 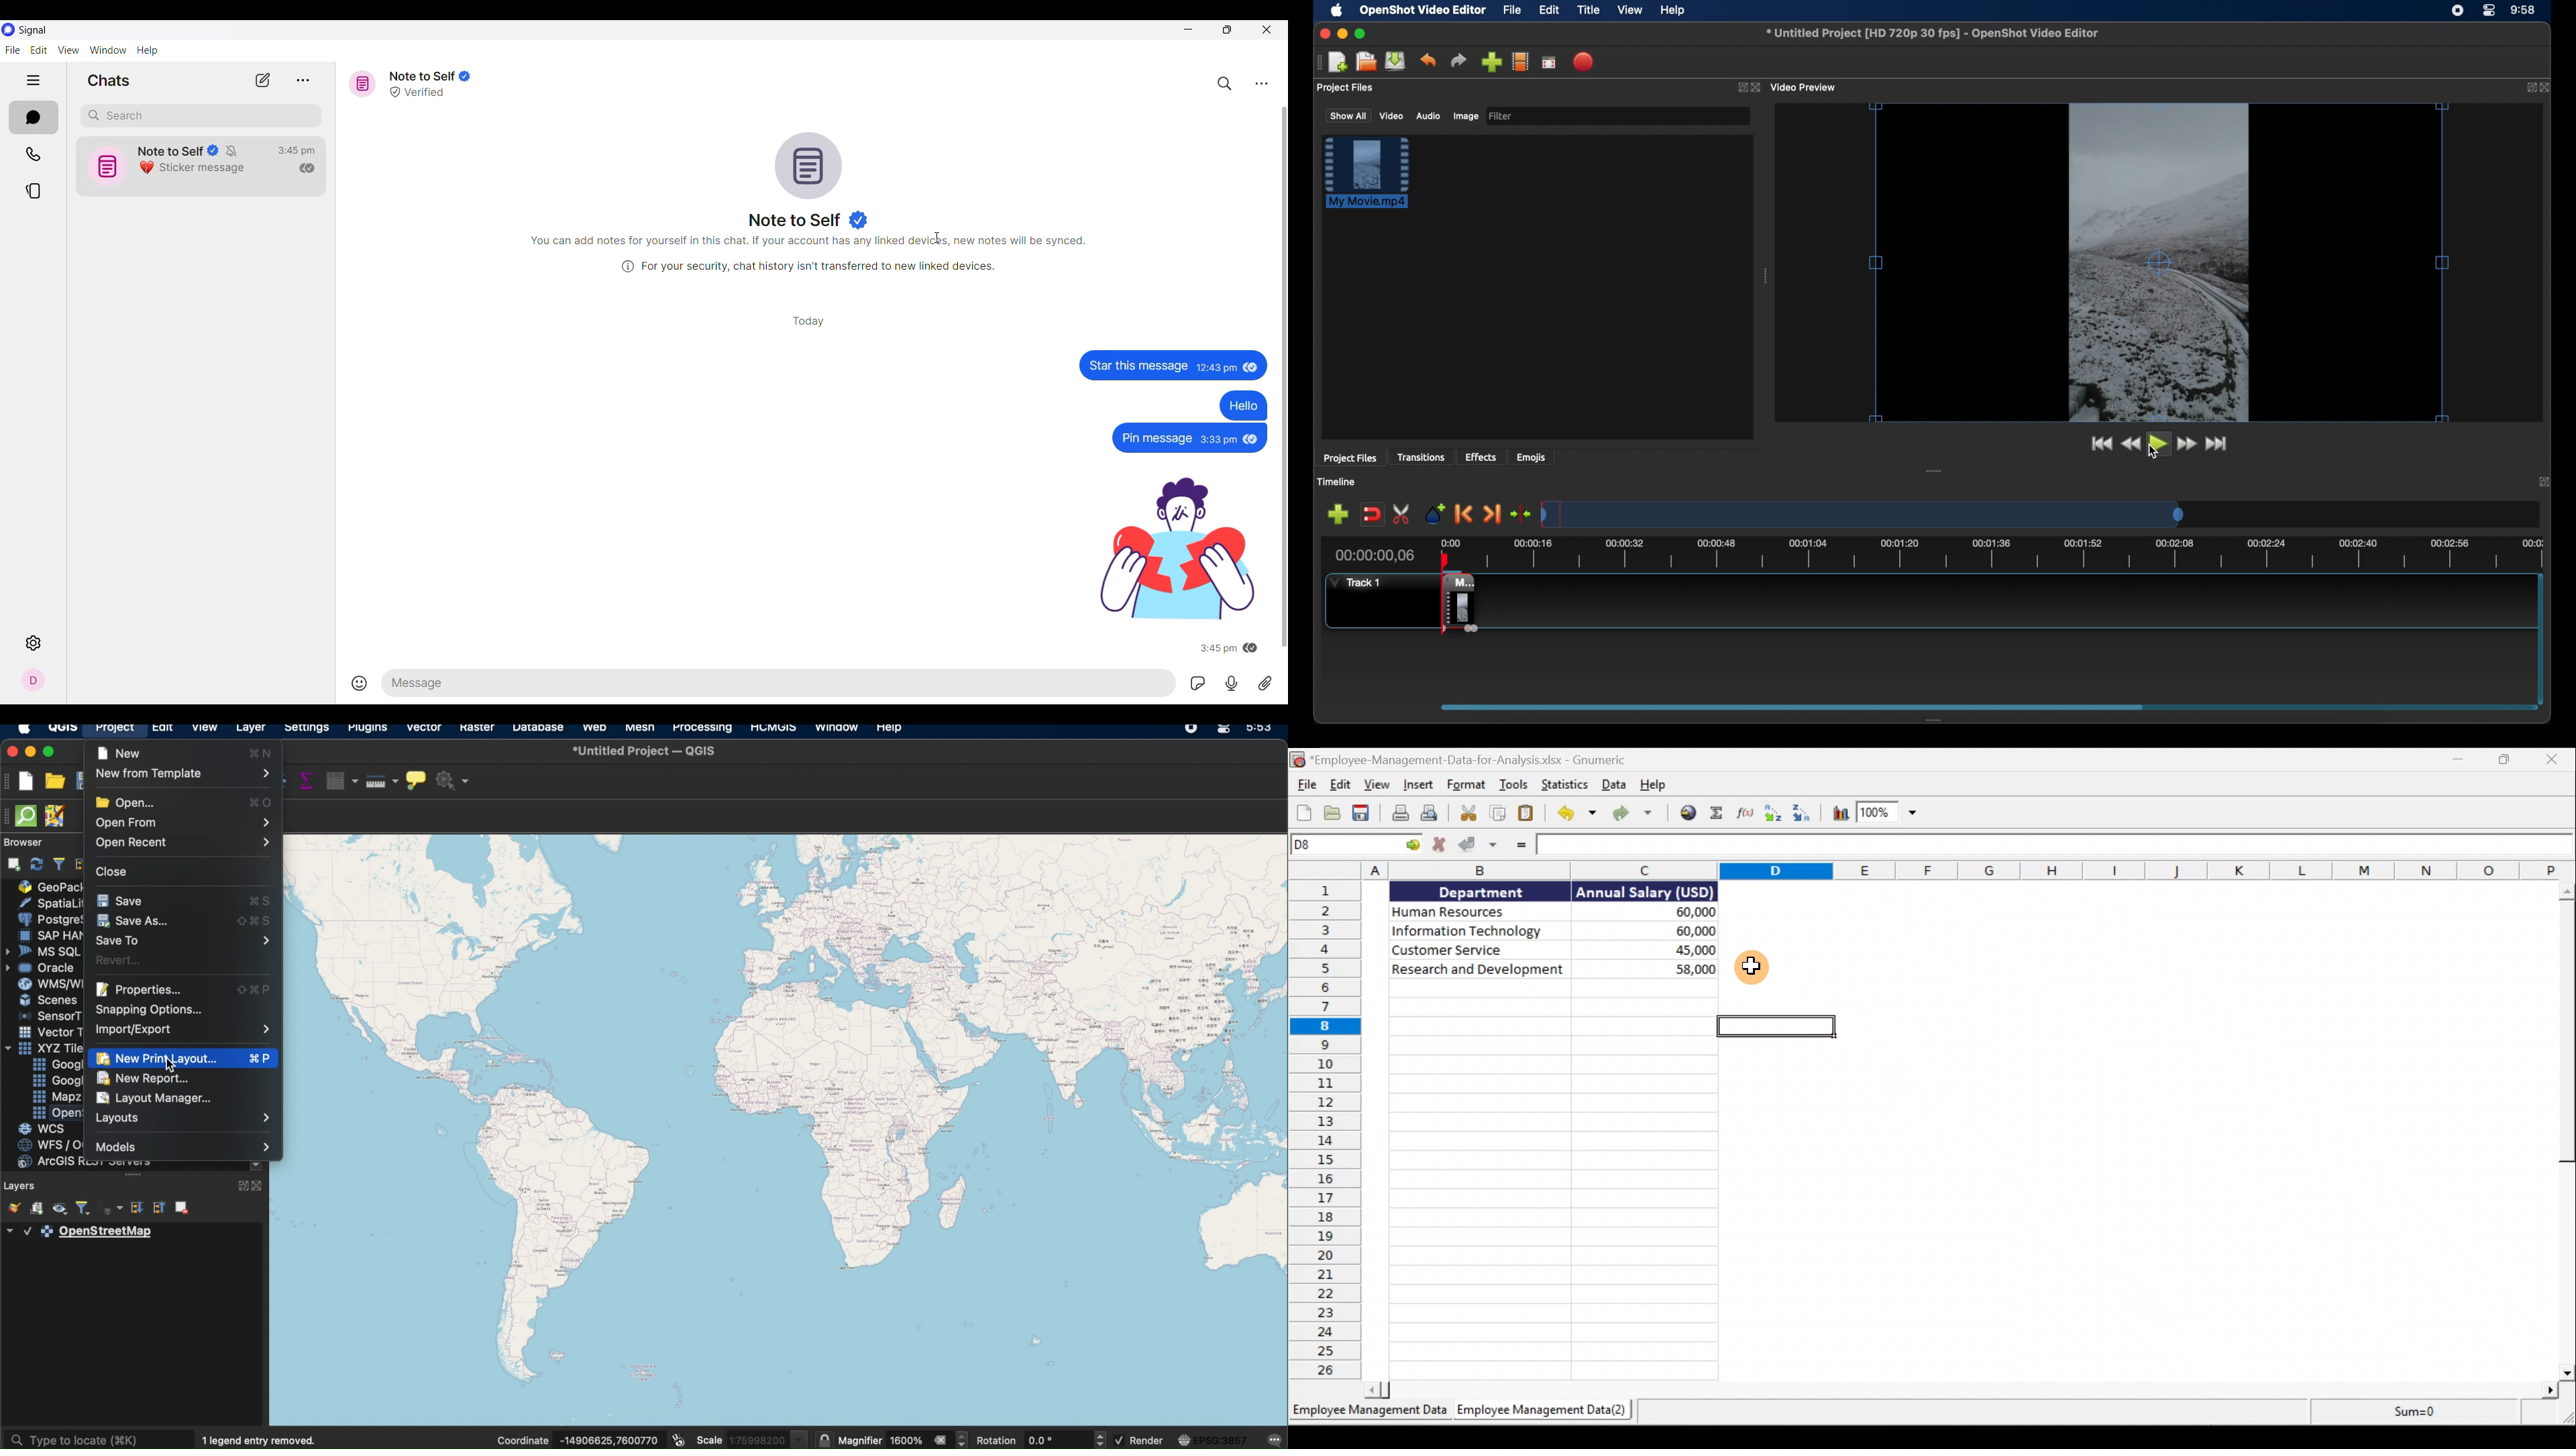 I want to click on Record voice message, so click(x=1232, y=683).